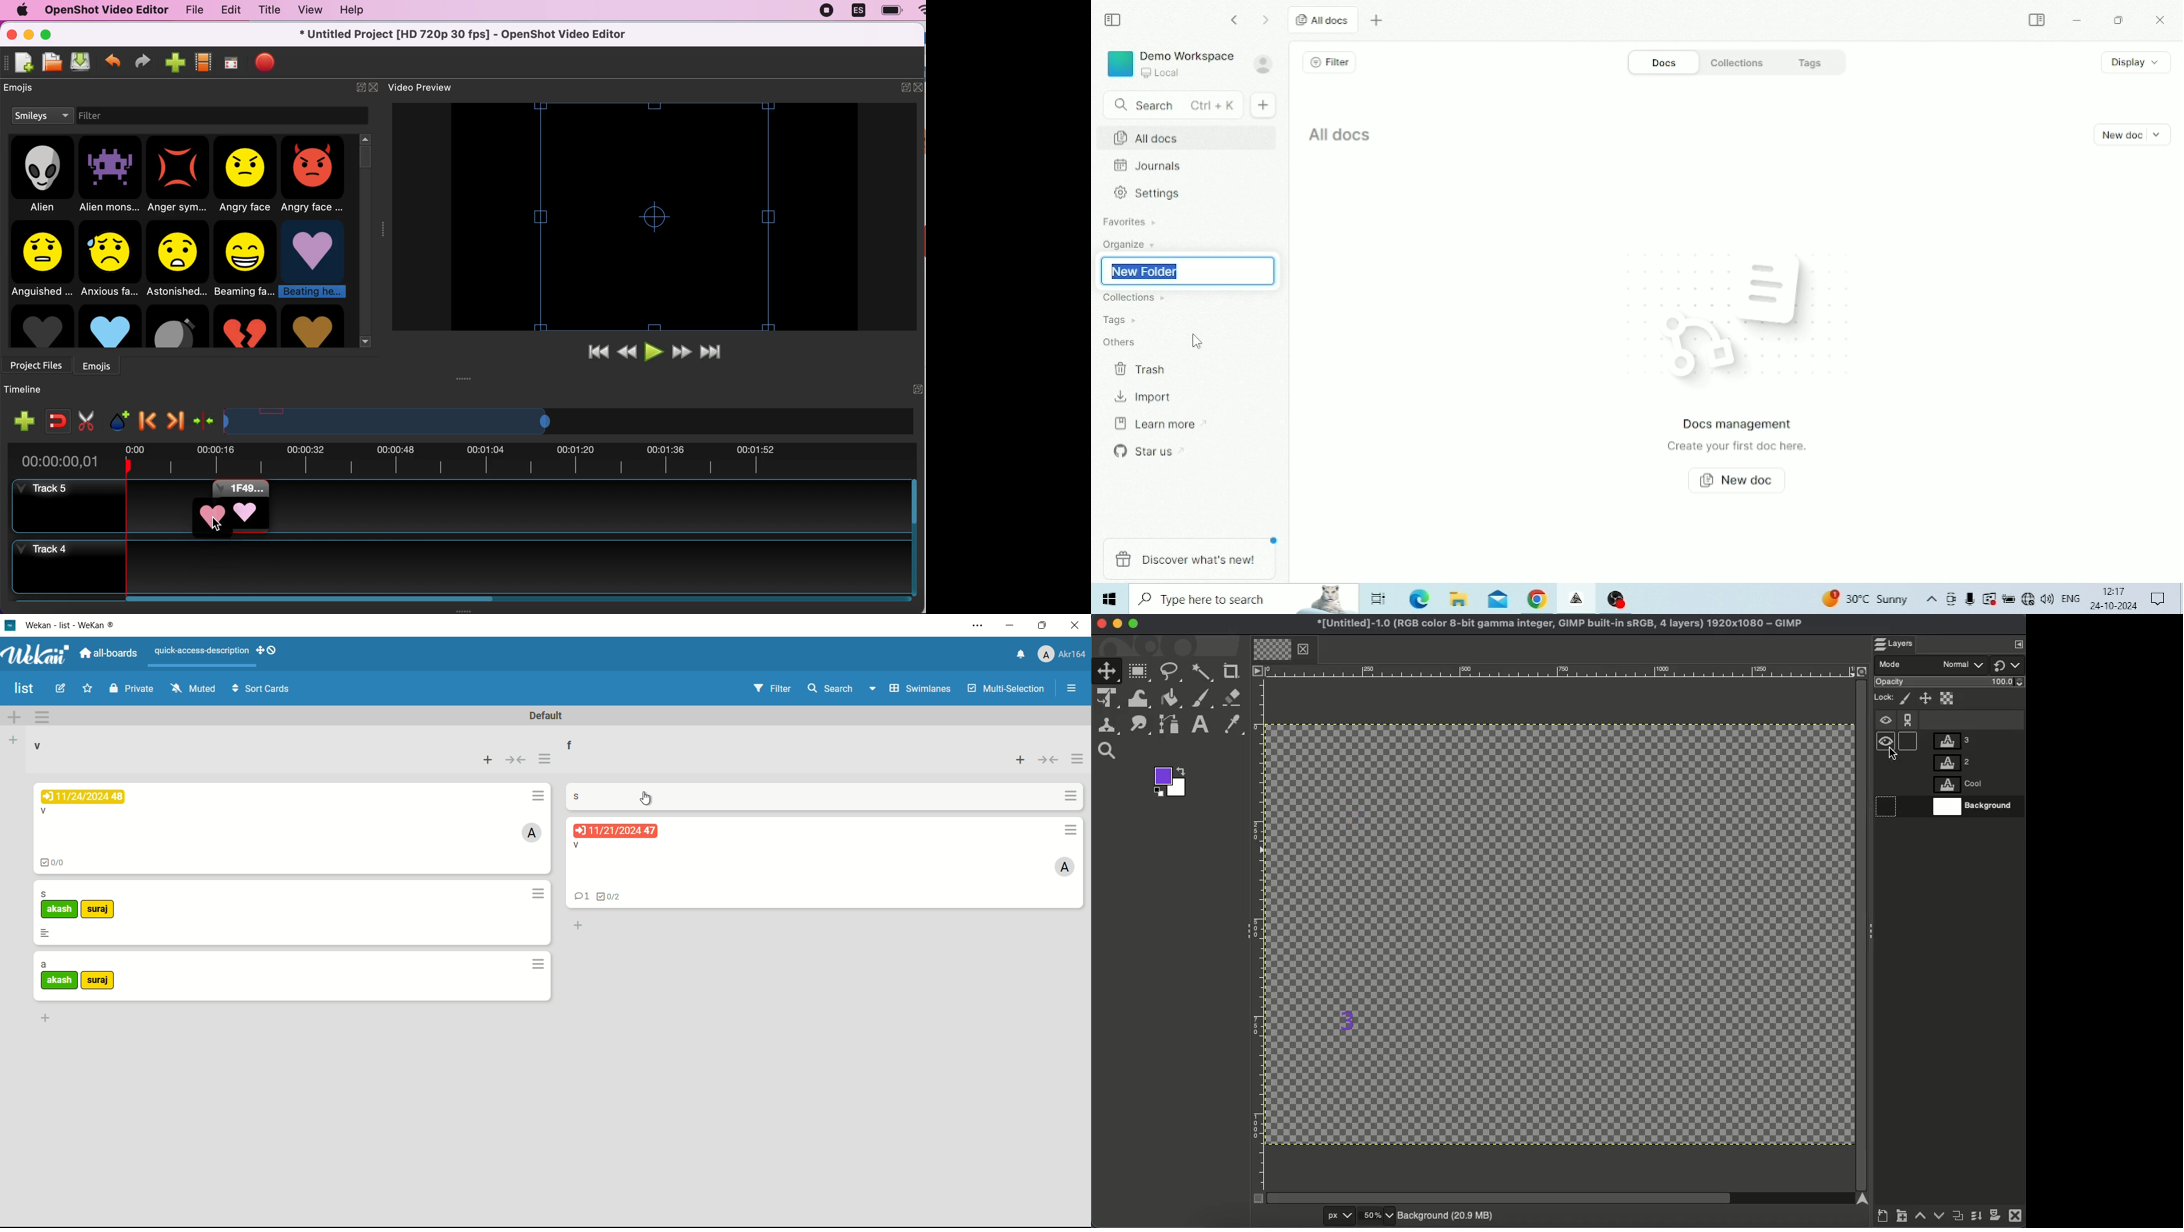 The height and width of the screenshot is (1232, 2184). Describe the element at coordinates (1185, 137) in the screenshot. I see `All docs` at that location.